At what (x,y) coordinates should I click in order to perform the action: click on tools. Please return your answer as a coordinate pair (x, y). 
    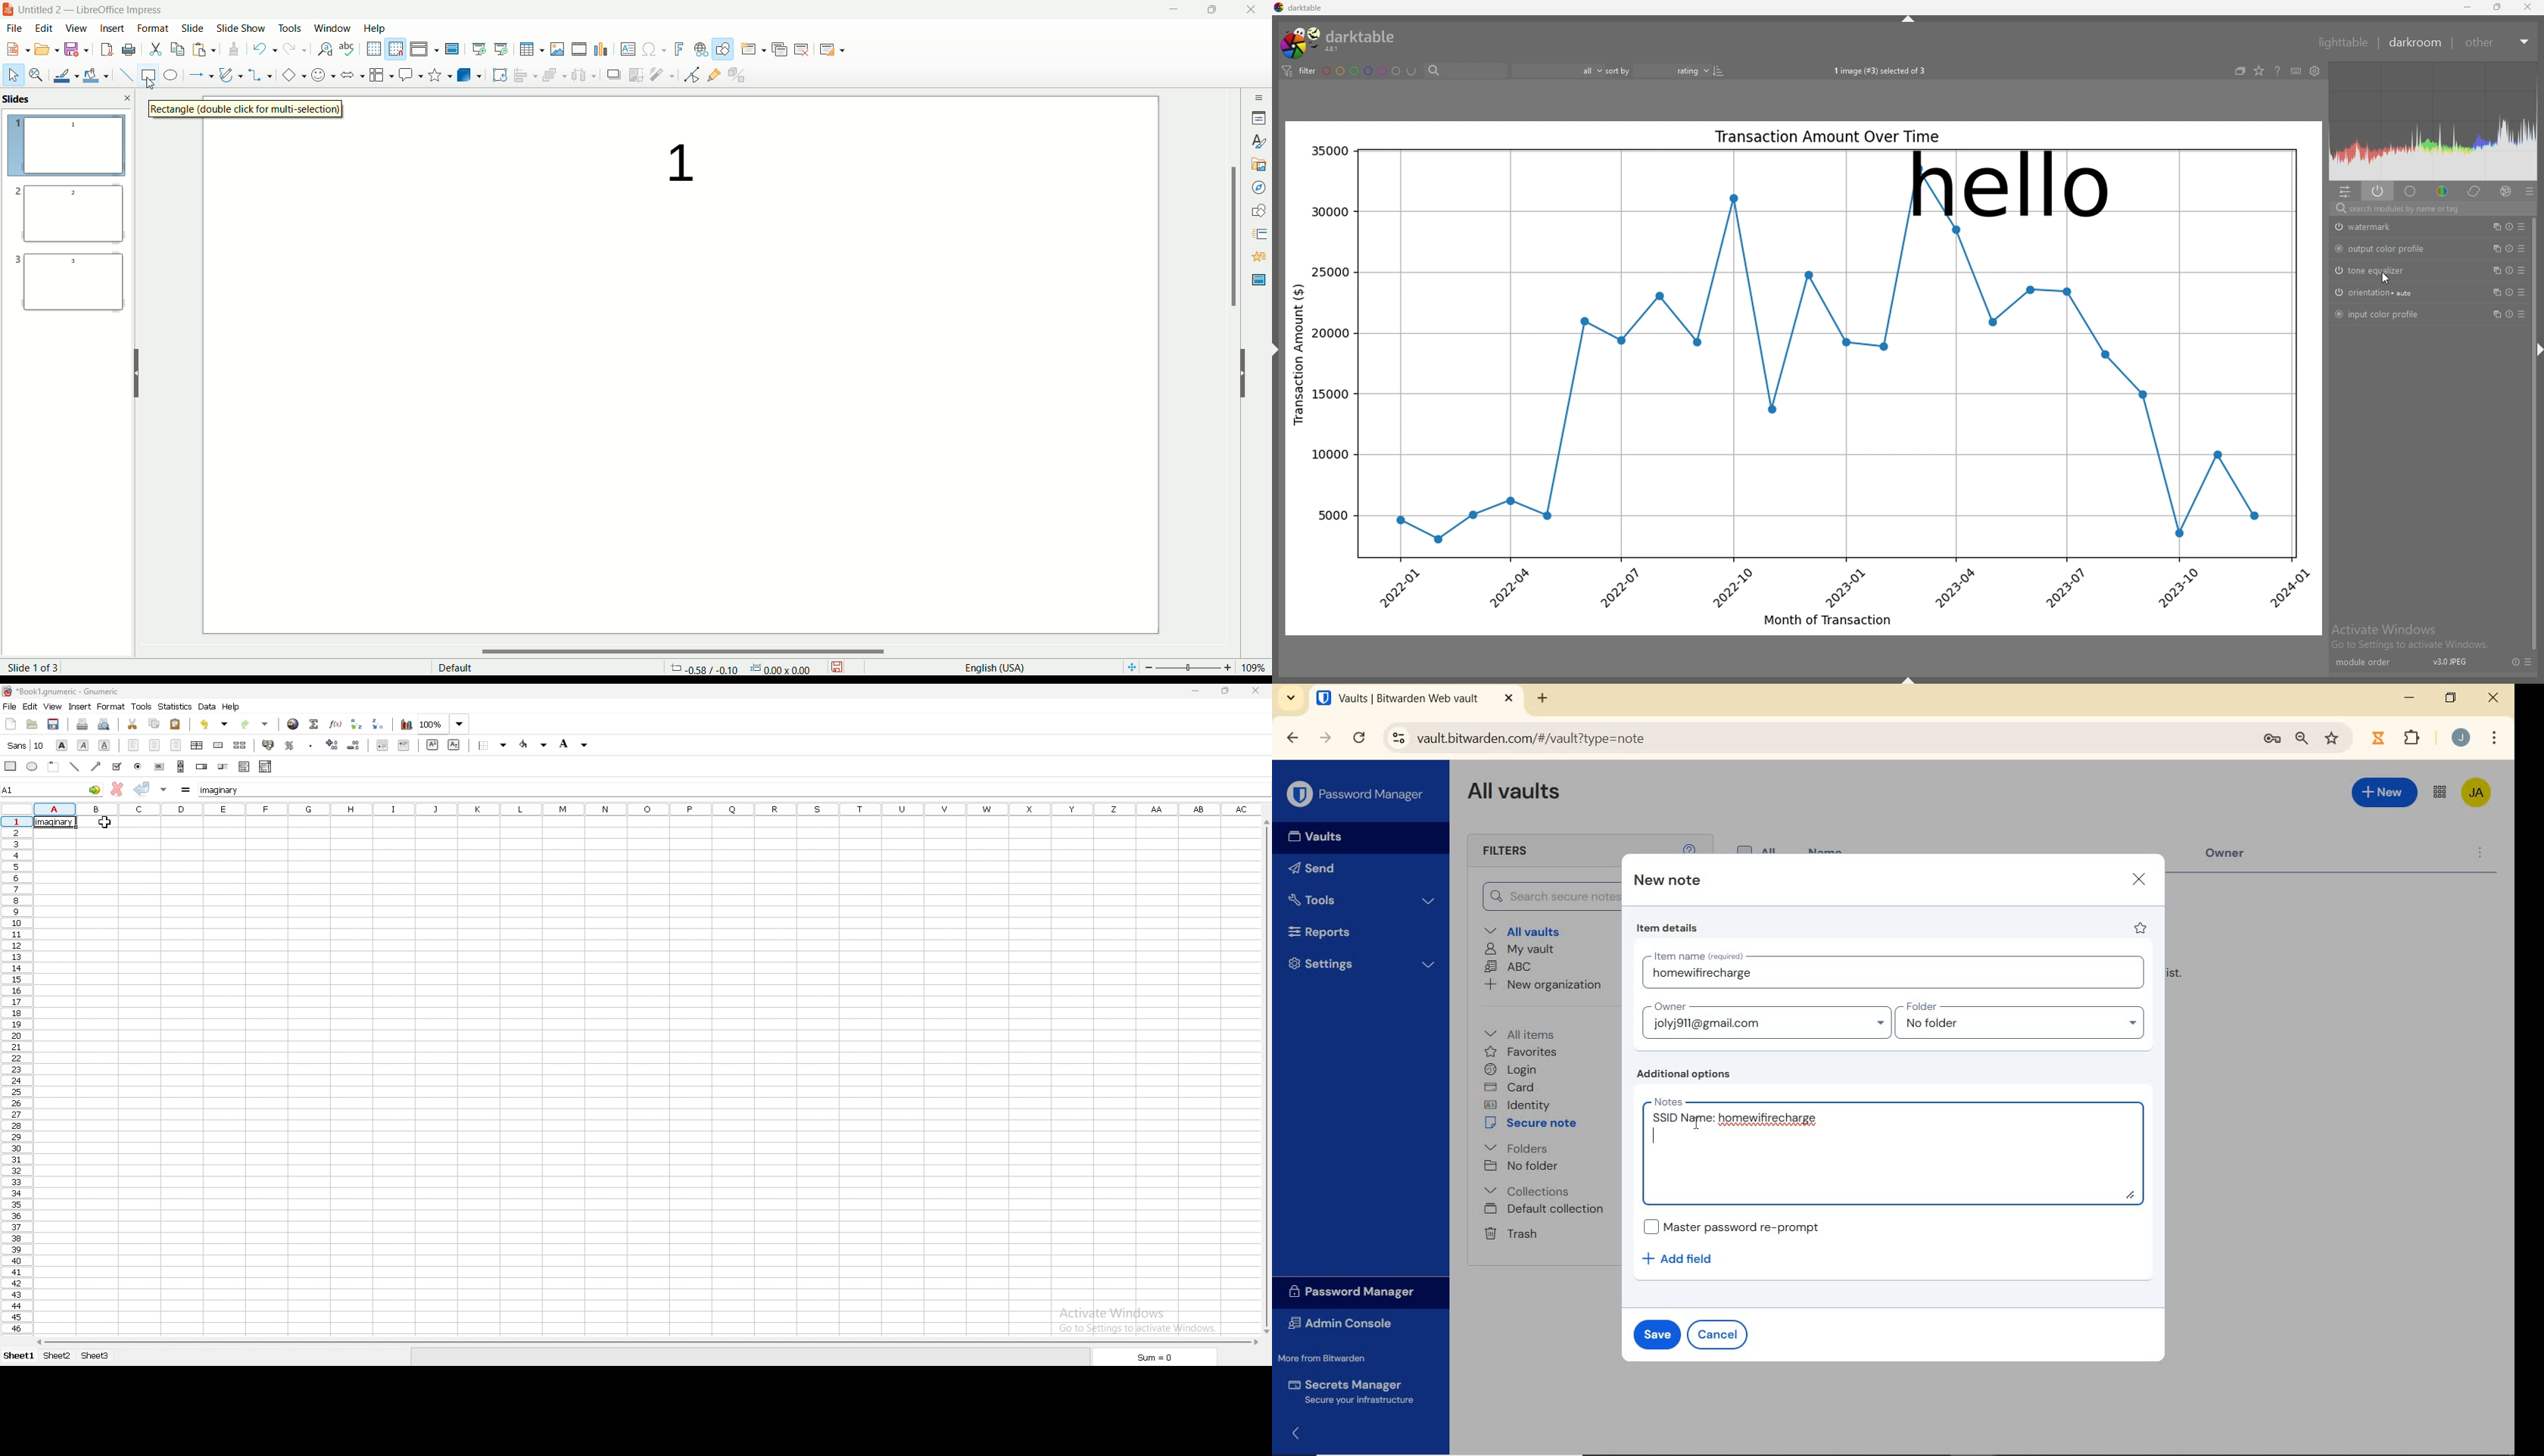
    Looking at the image, I should click on (292, 31).